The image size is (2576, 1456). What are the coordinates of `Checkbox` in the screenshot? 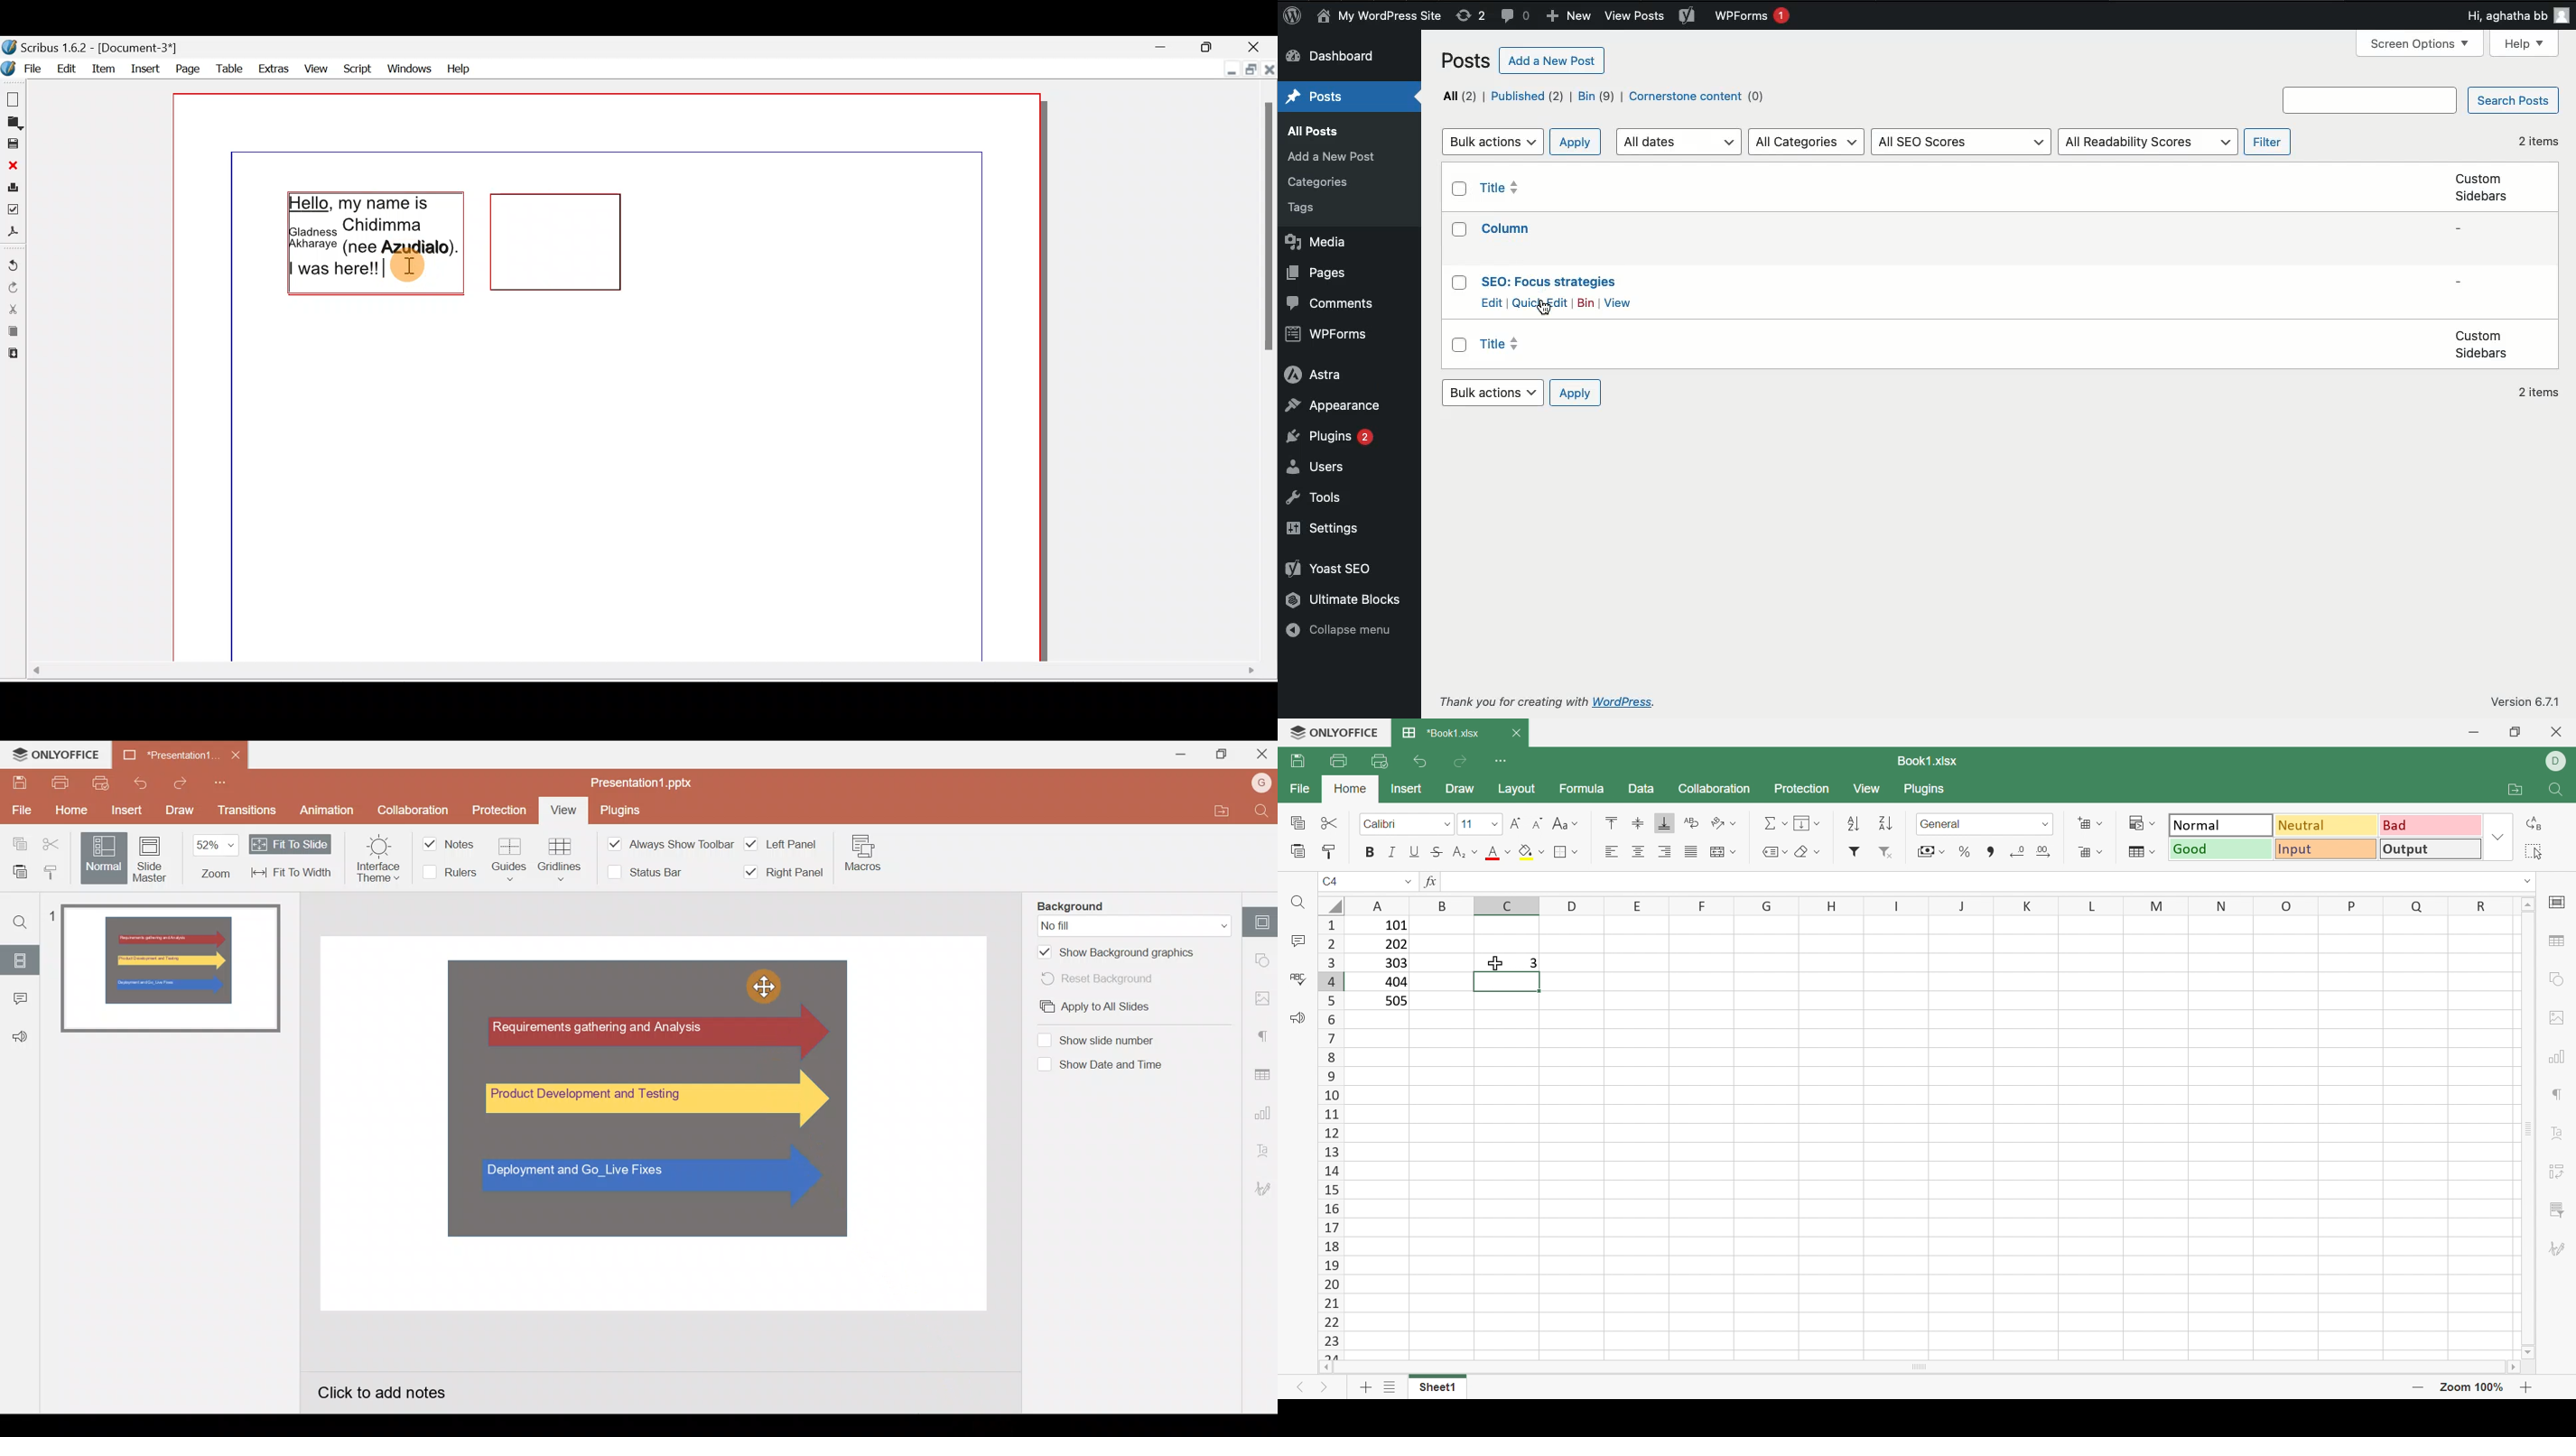 It's located at (1461, 283).